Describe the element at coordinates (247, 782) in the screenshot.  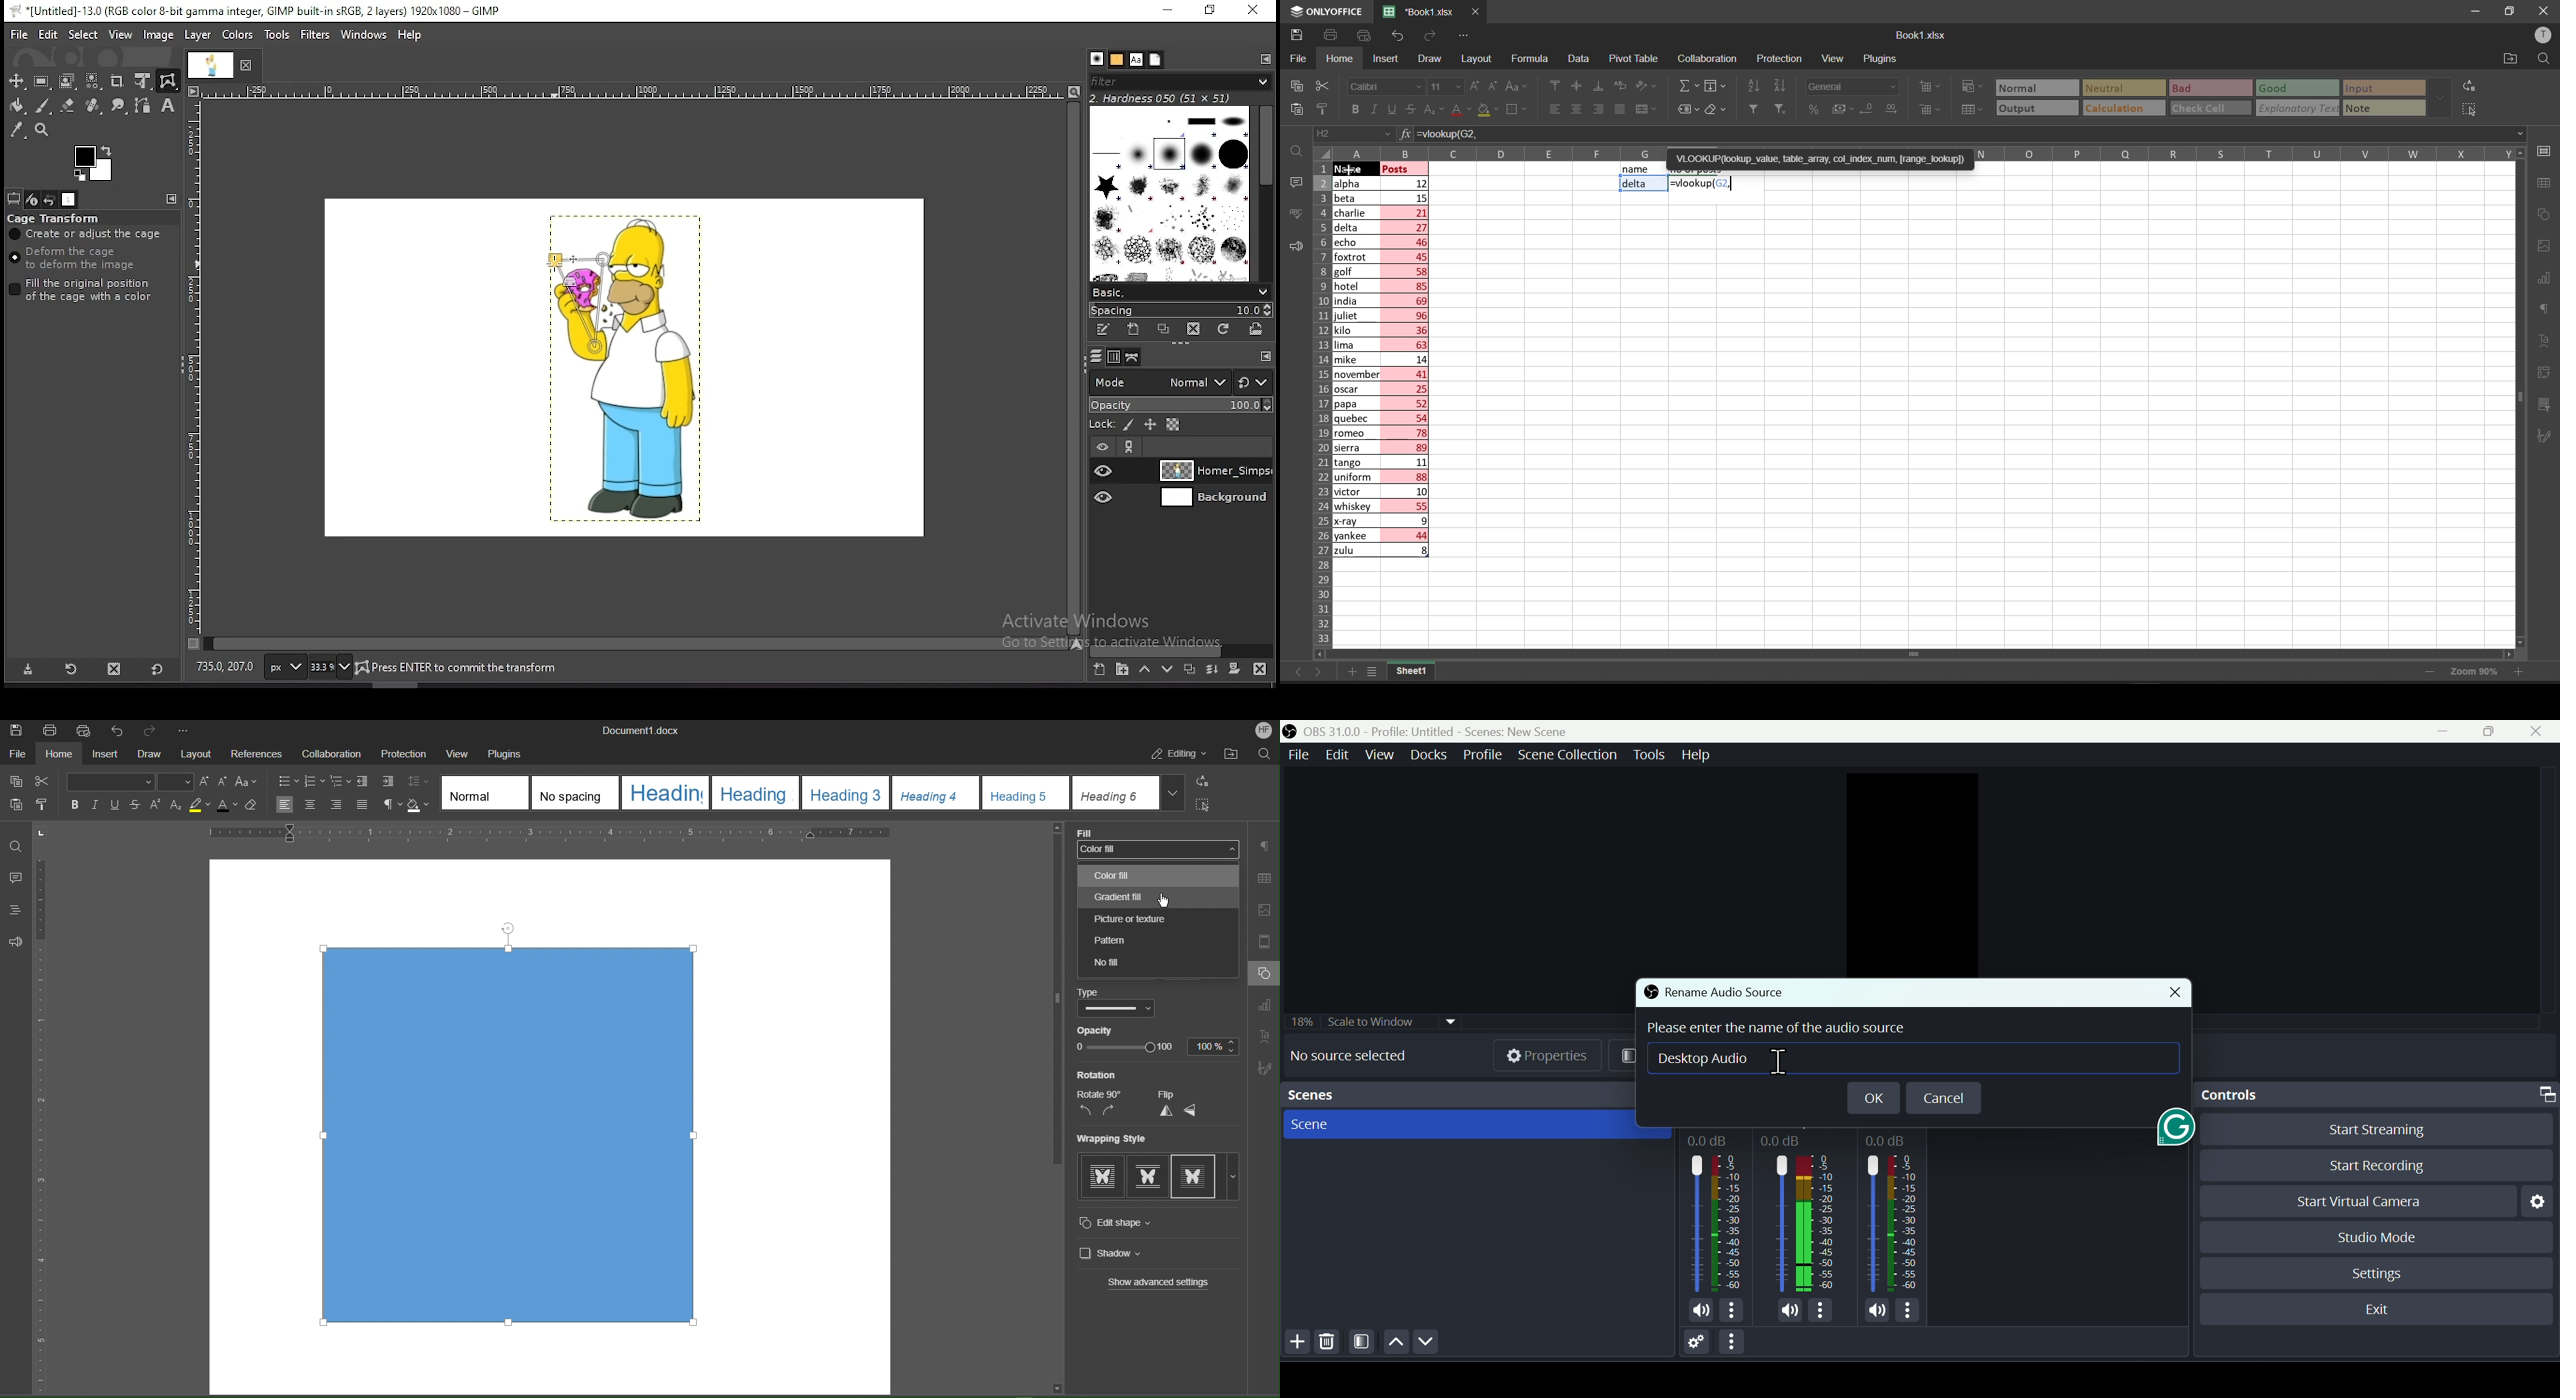
I see `Shift font case` at that location.